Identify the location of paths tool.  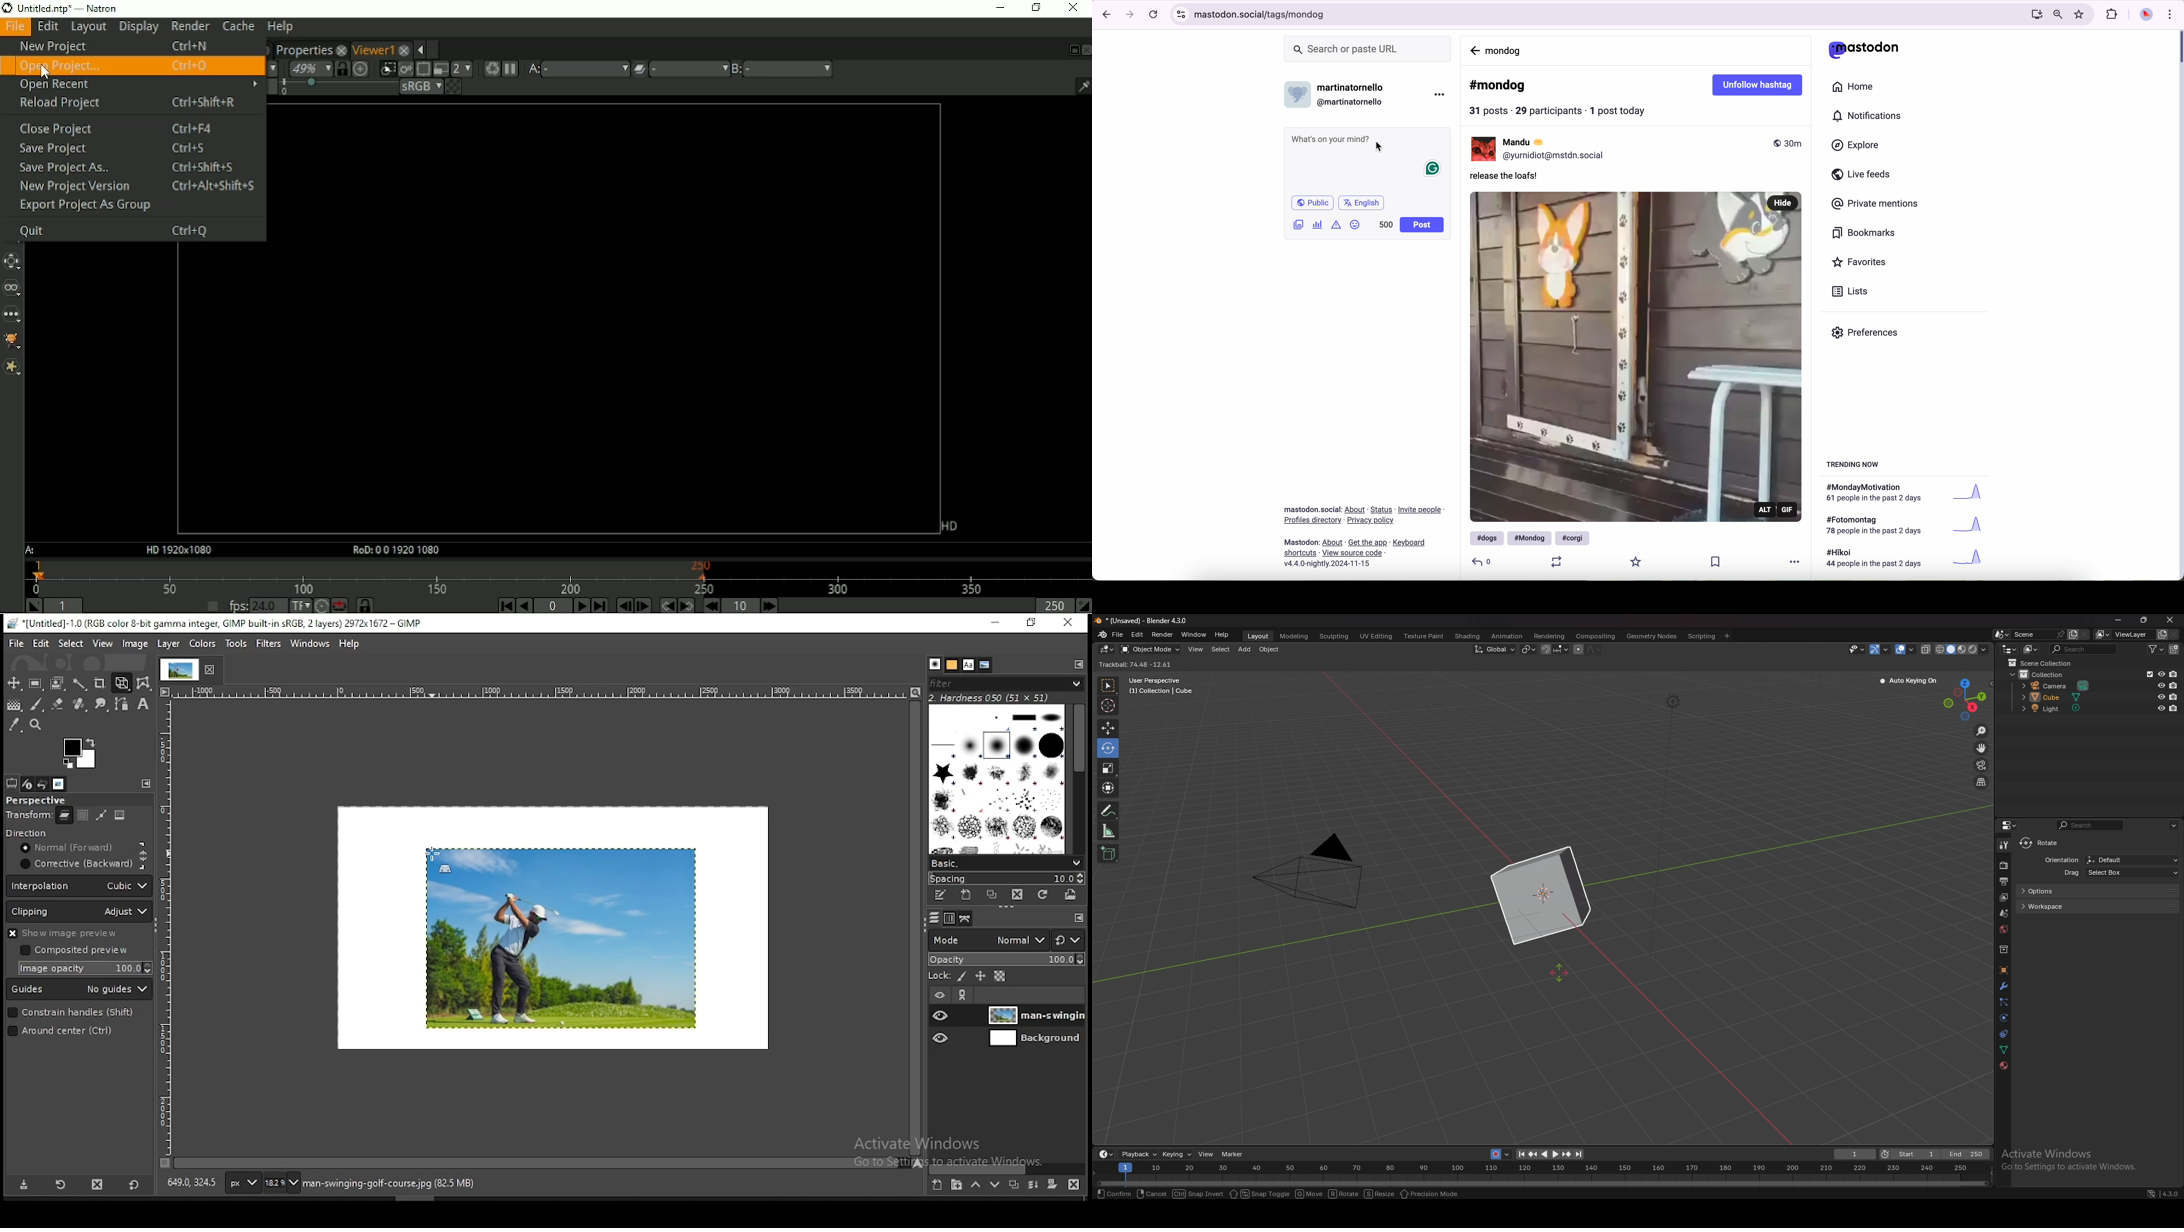
(124, 704).